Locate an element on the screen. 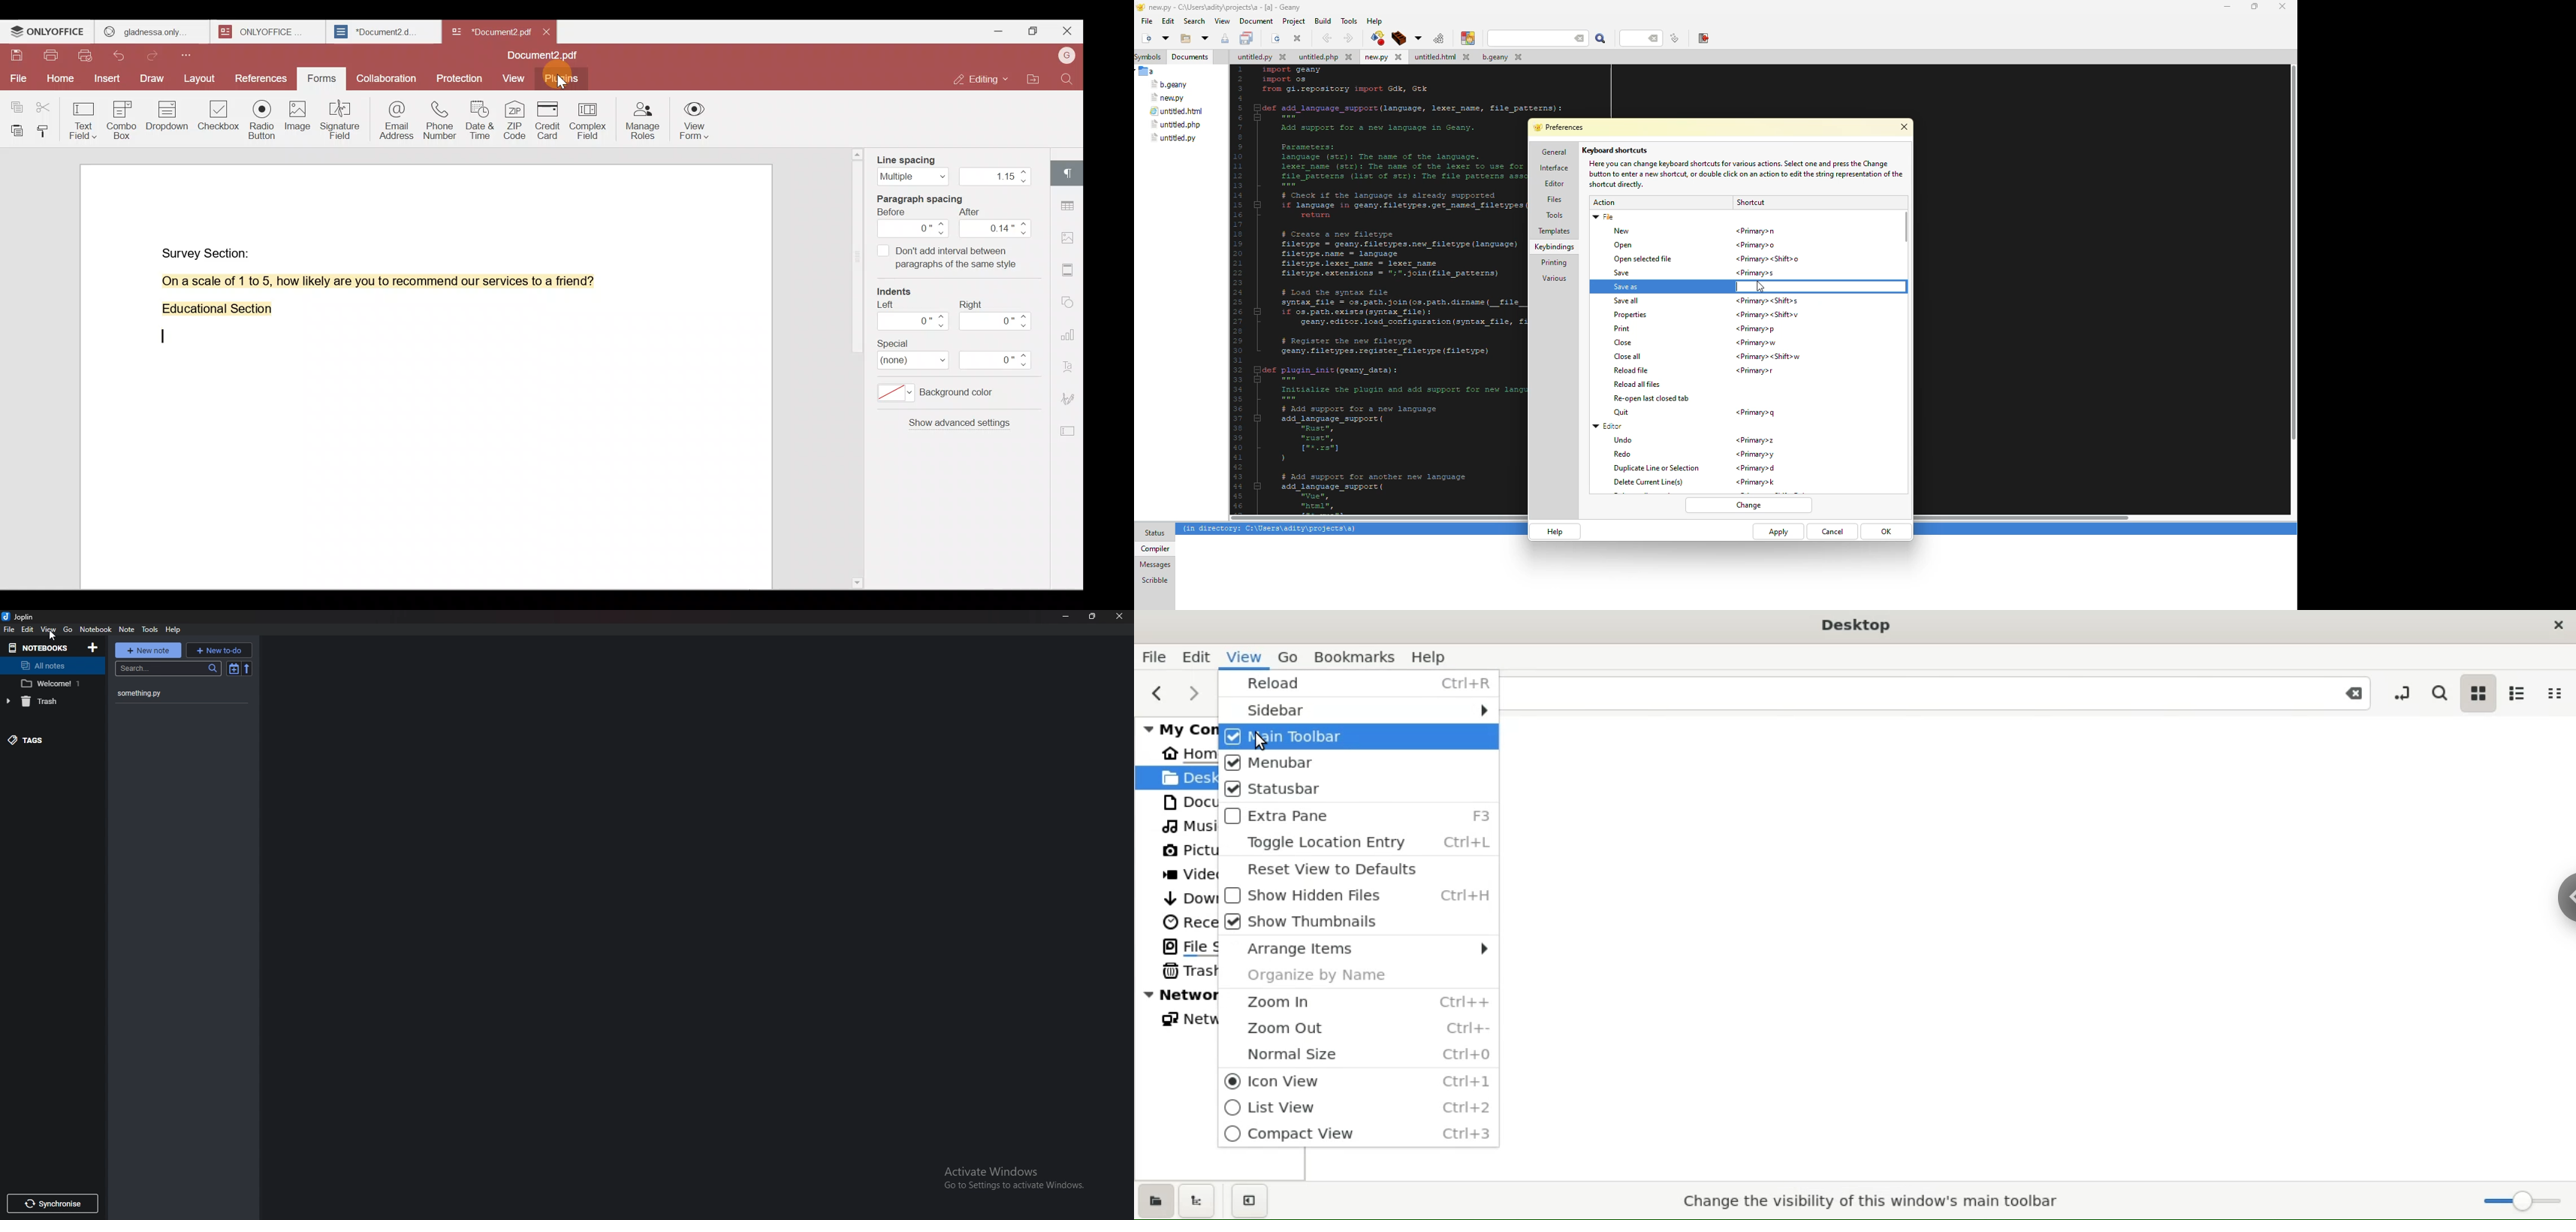 This screenshot has height=1232, width=2576. Manage roles is located at coordinates (642, 120).